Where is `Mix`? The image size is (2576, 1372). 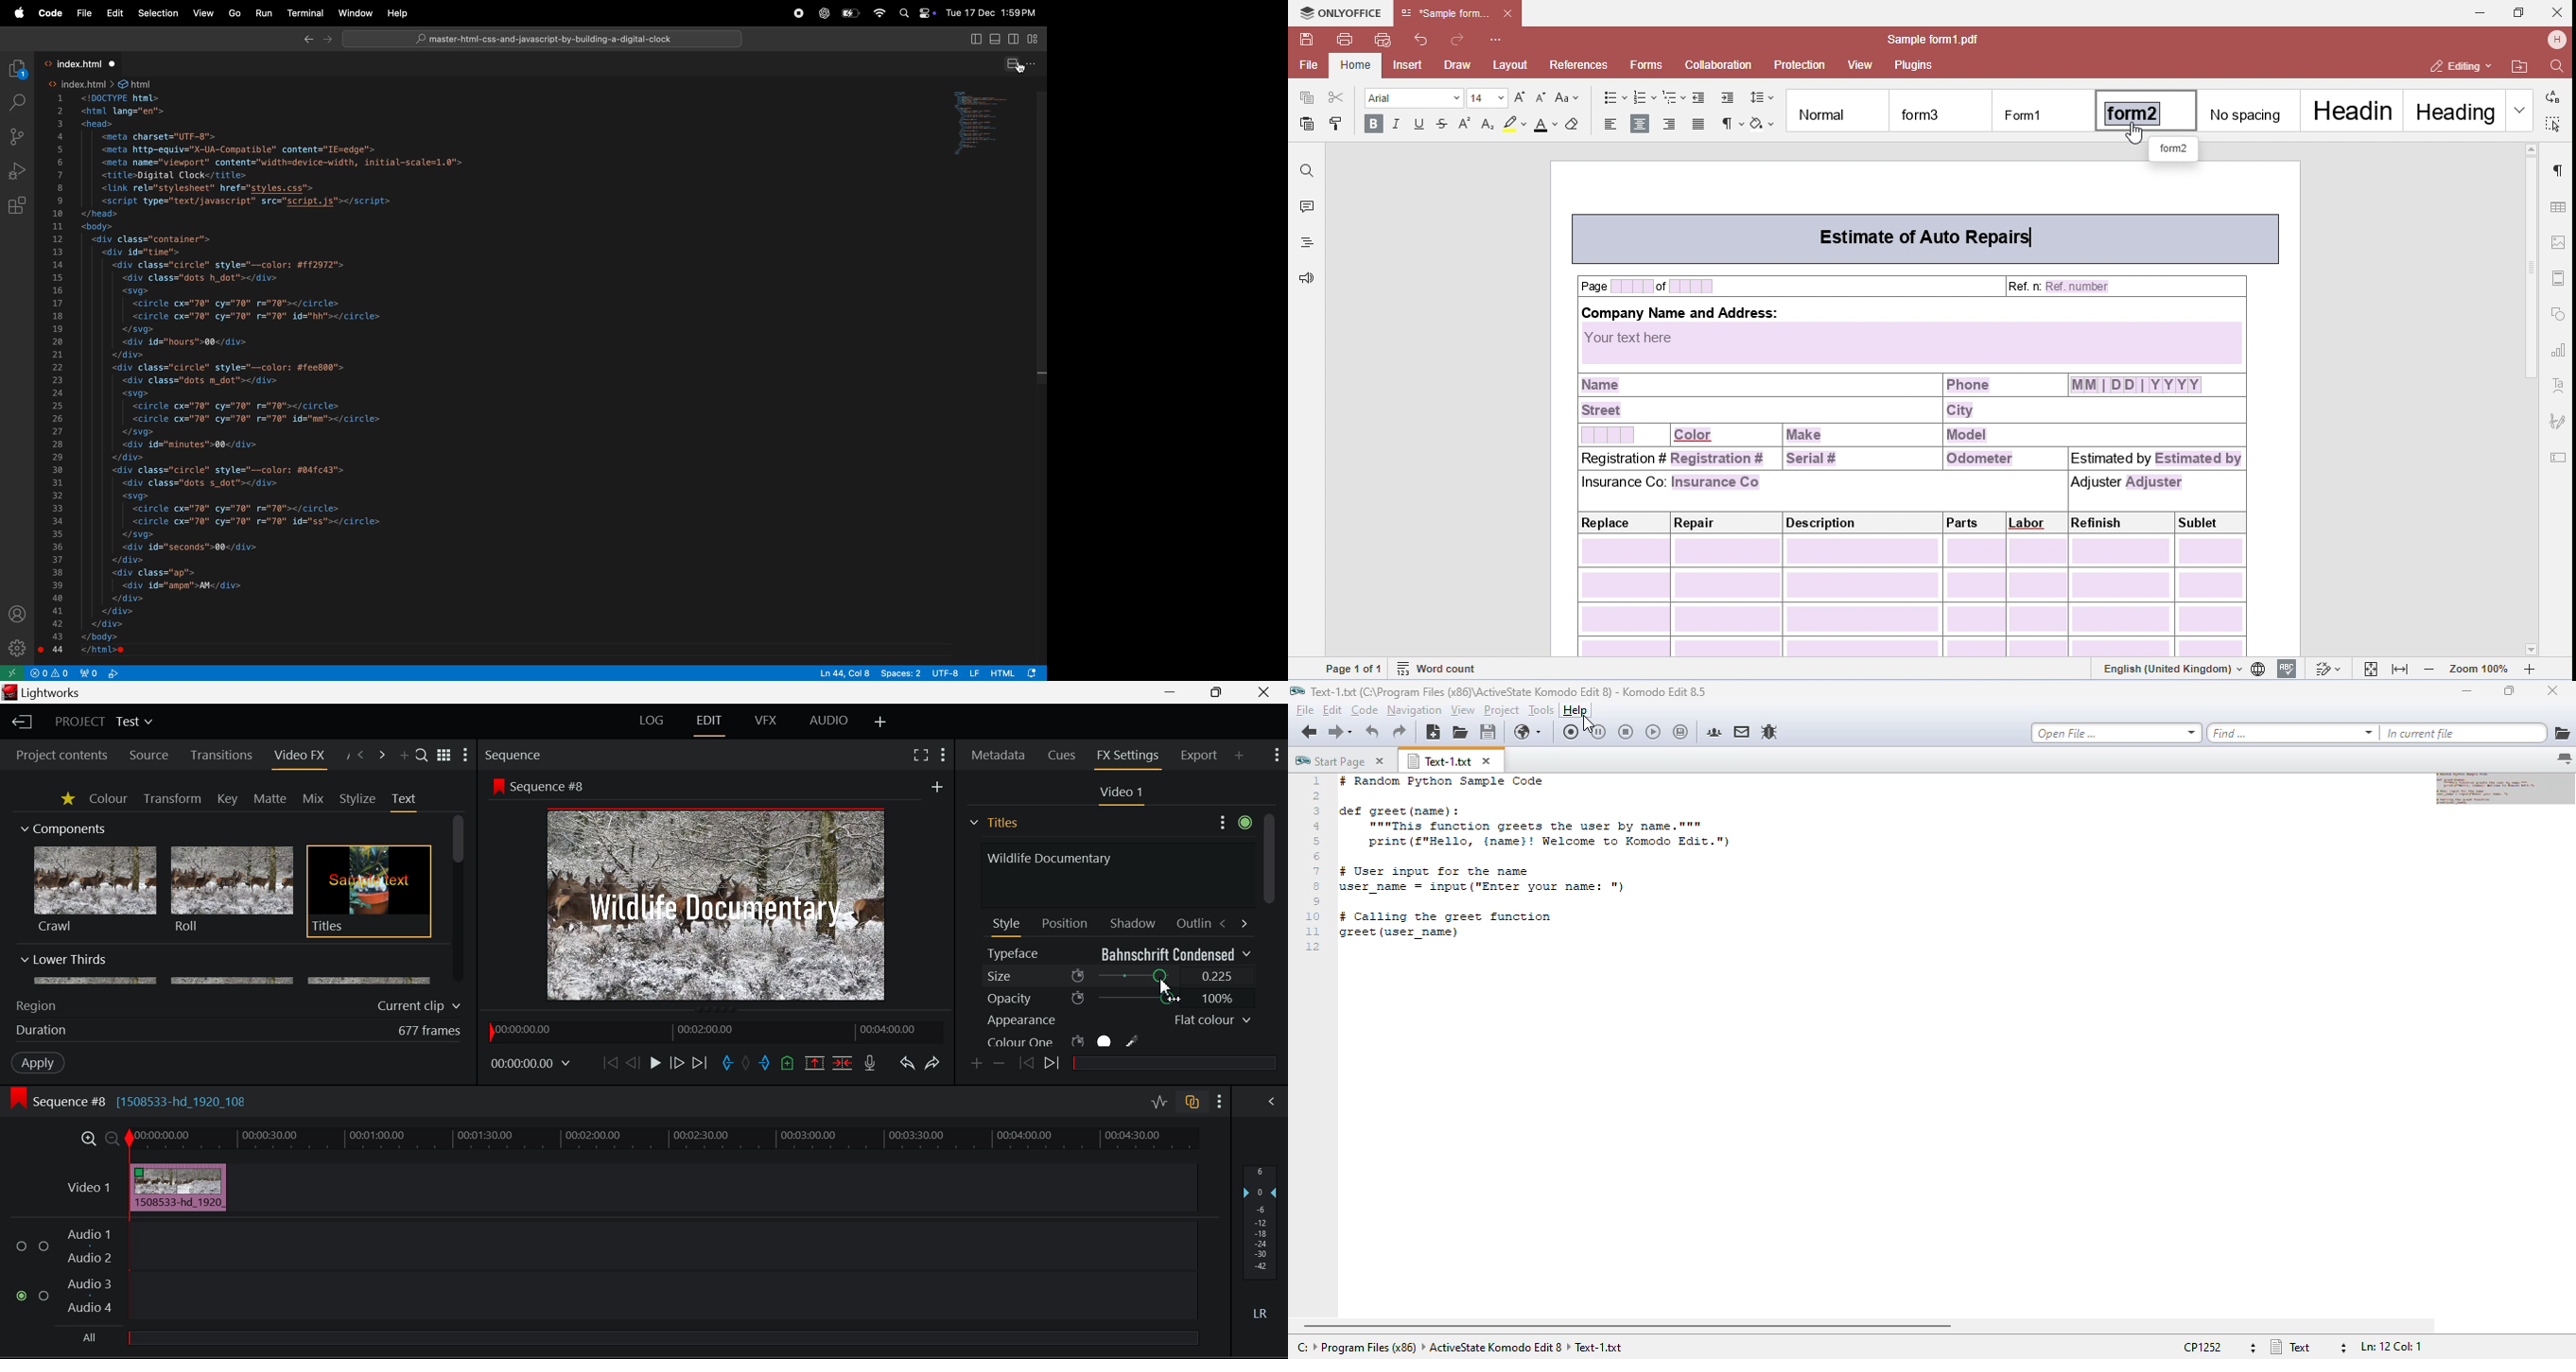
Mix is located at coordinates (313, 800).